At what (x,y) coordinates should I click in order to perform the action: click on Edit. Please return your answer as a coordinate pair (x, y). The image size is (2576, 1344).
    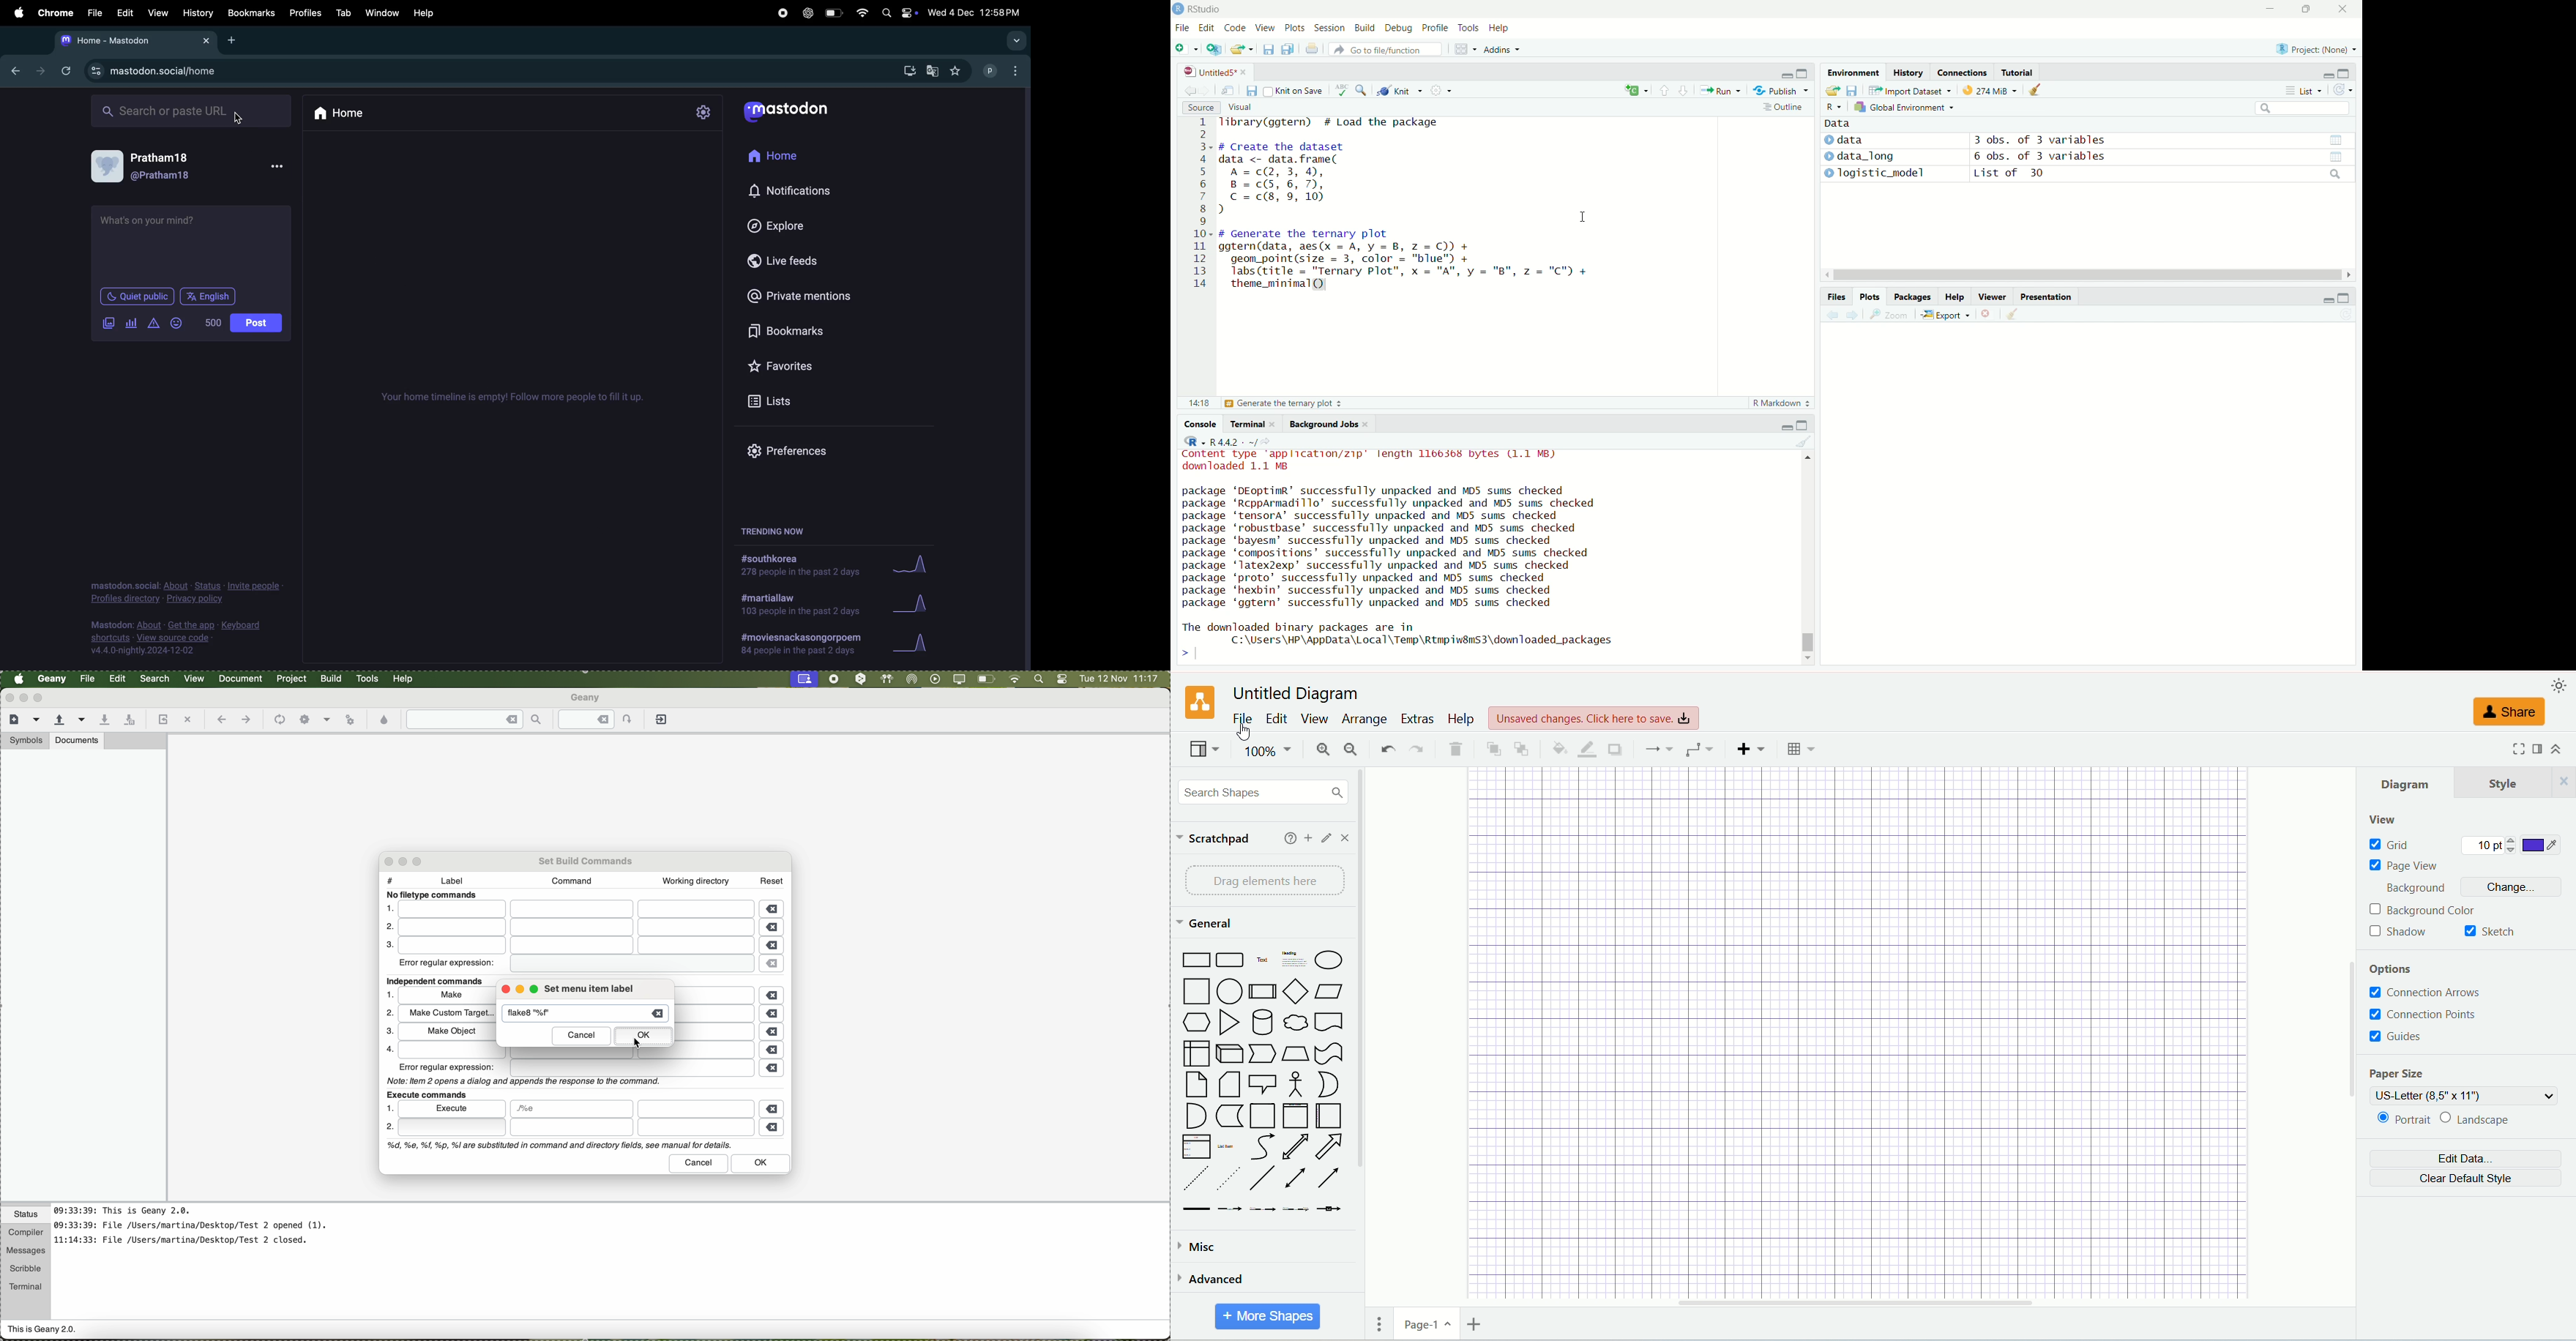
    Looking at the image, I should click on (126, 11).